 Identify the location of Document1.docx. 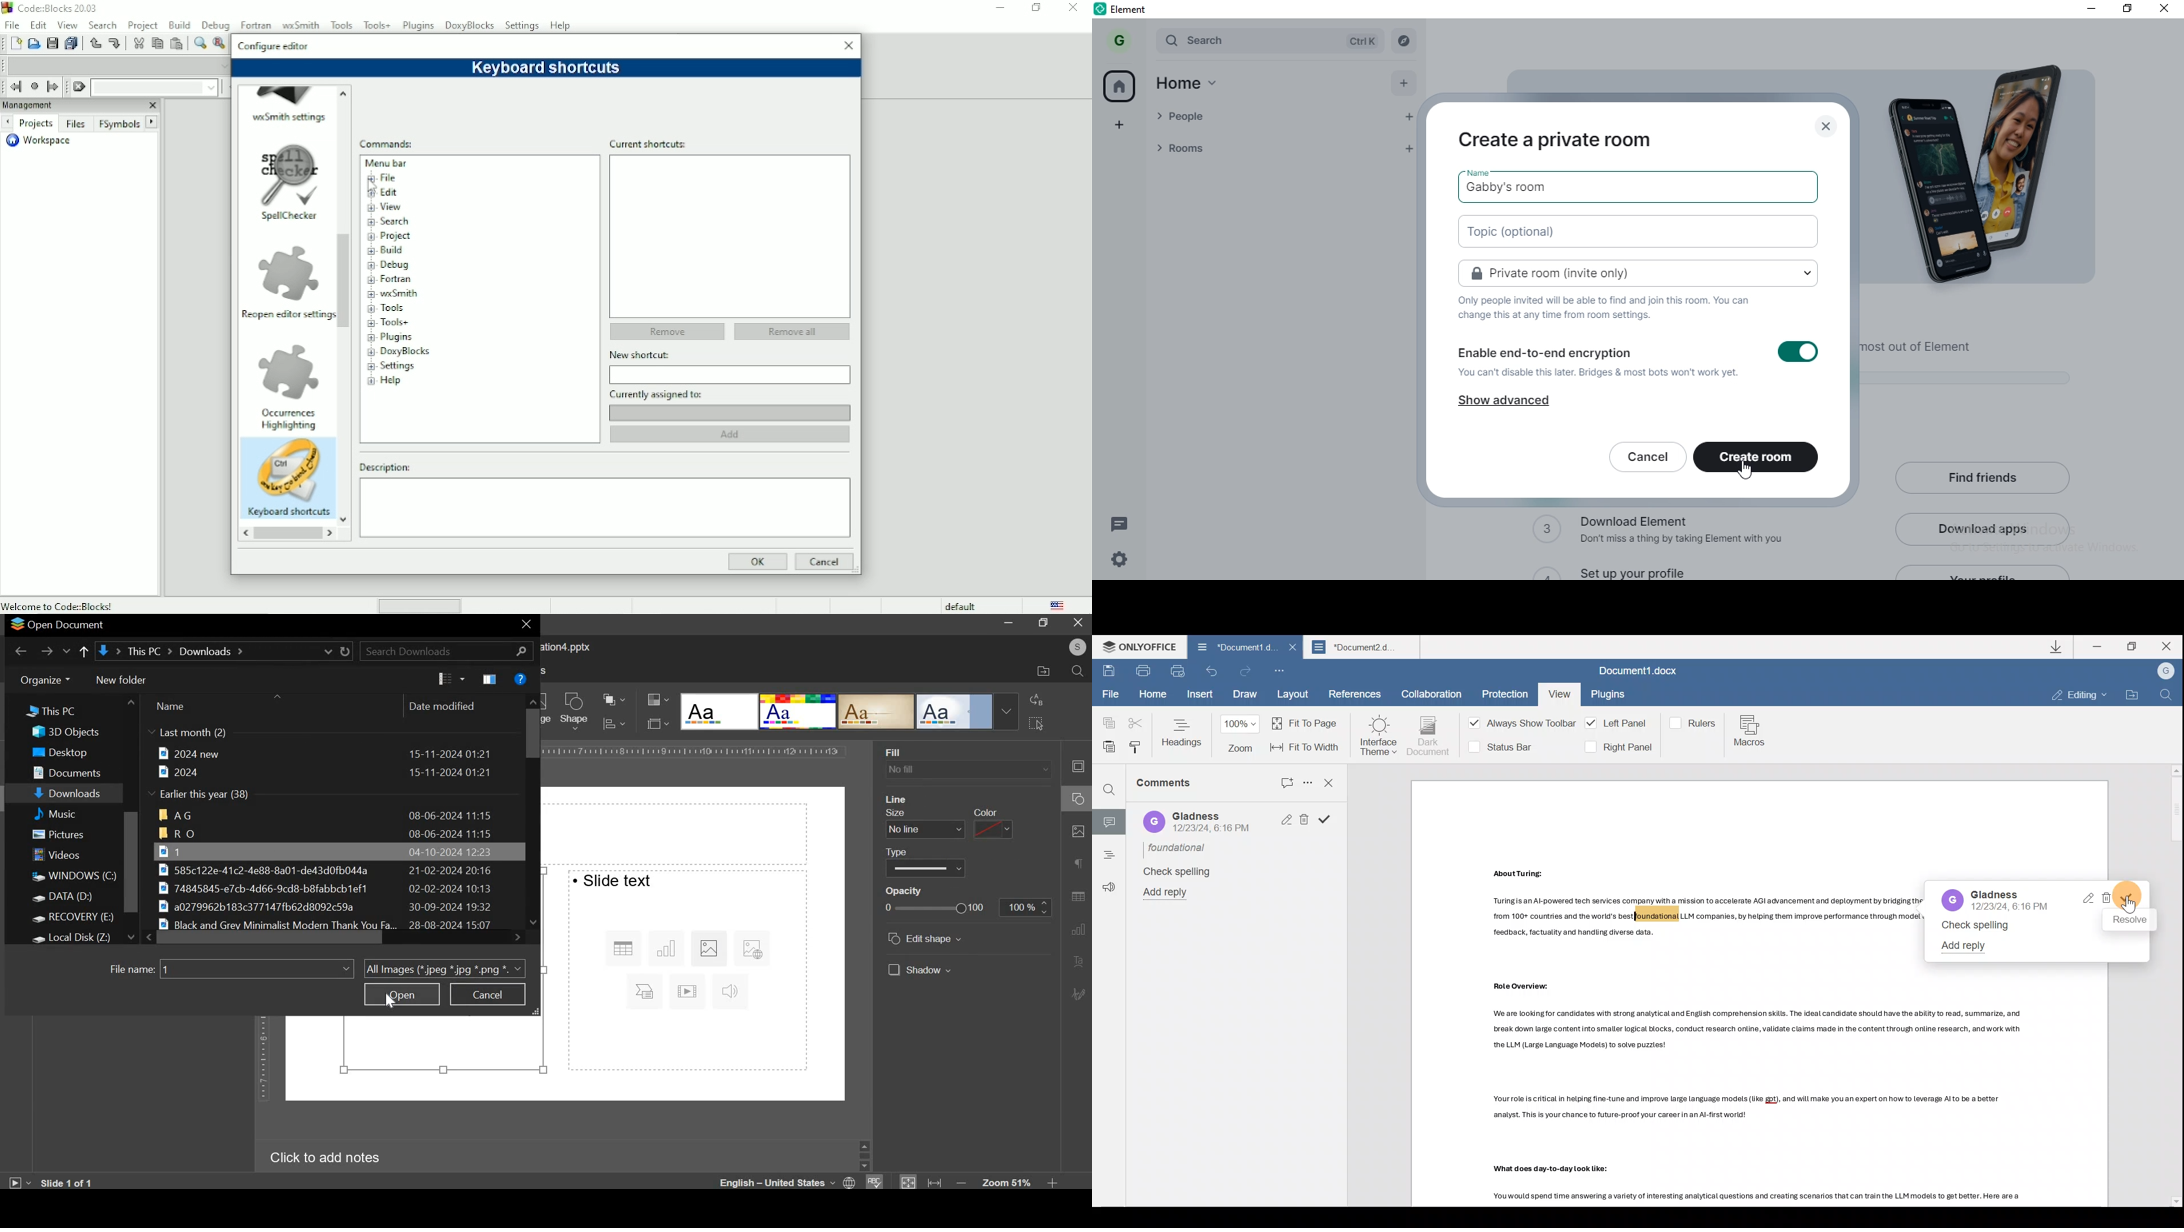
(1642, 673).